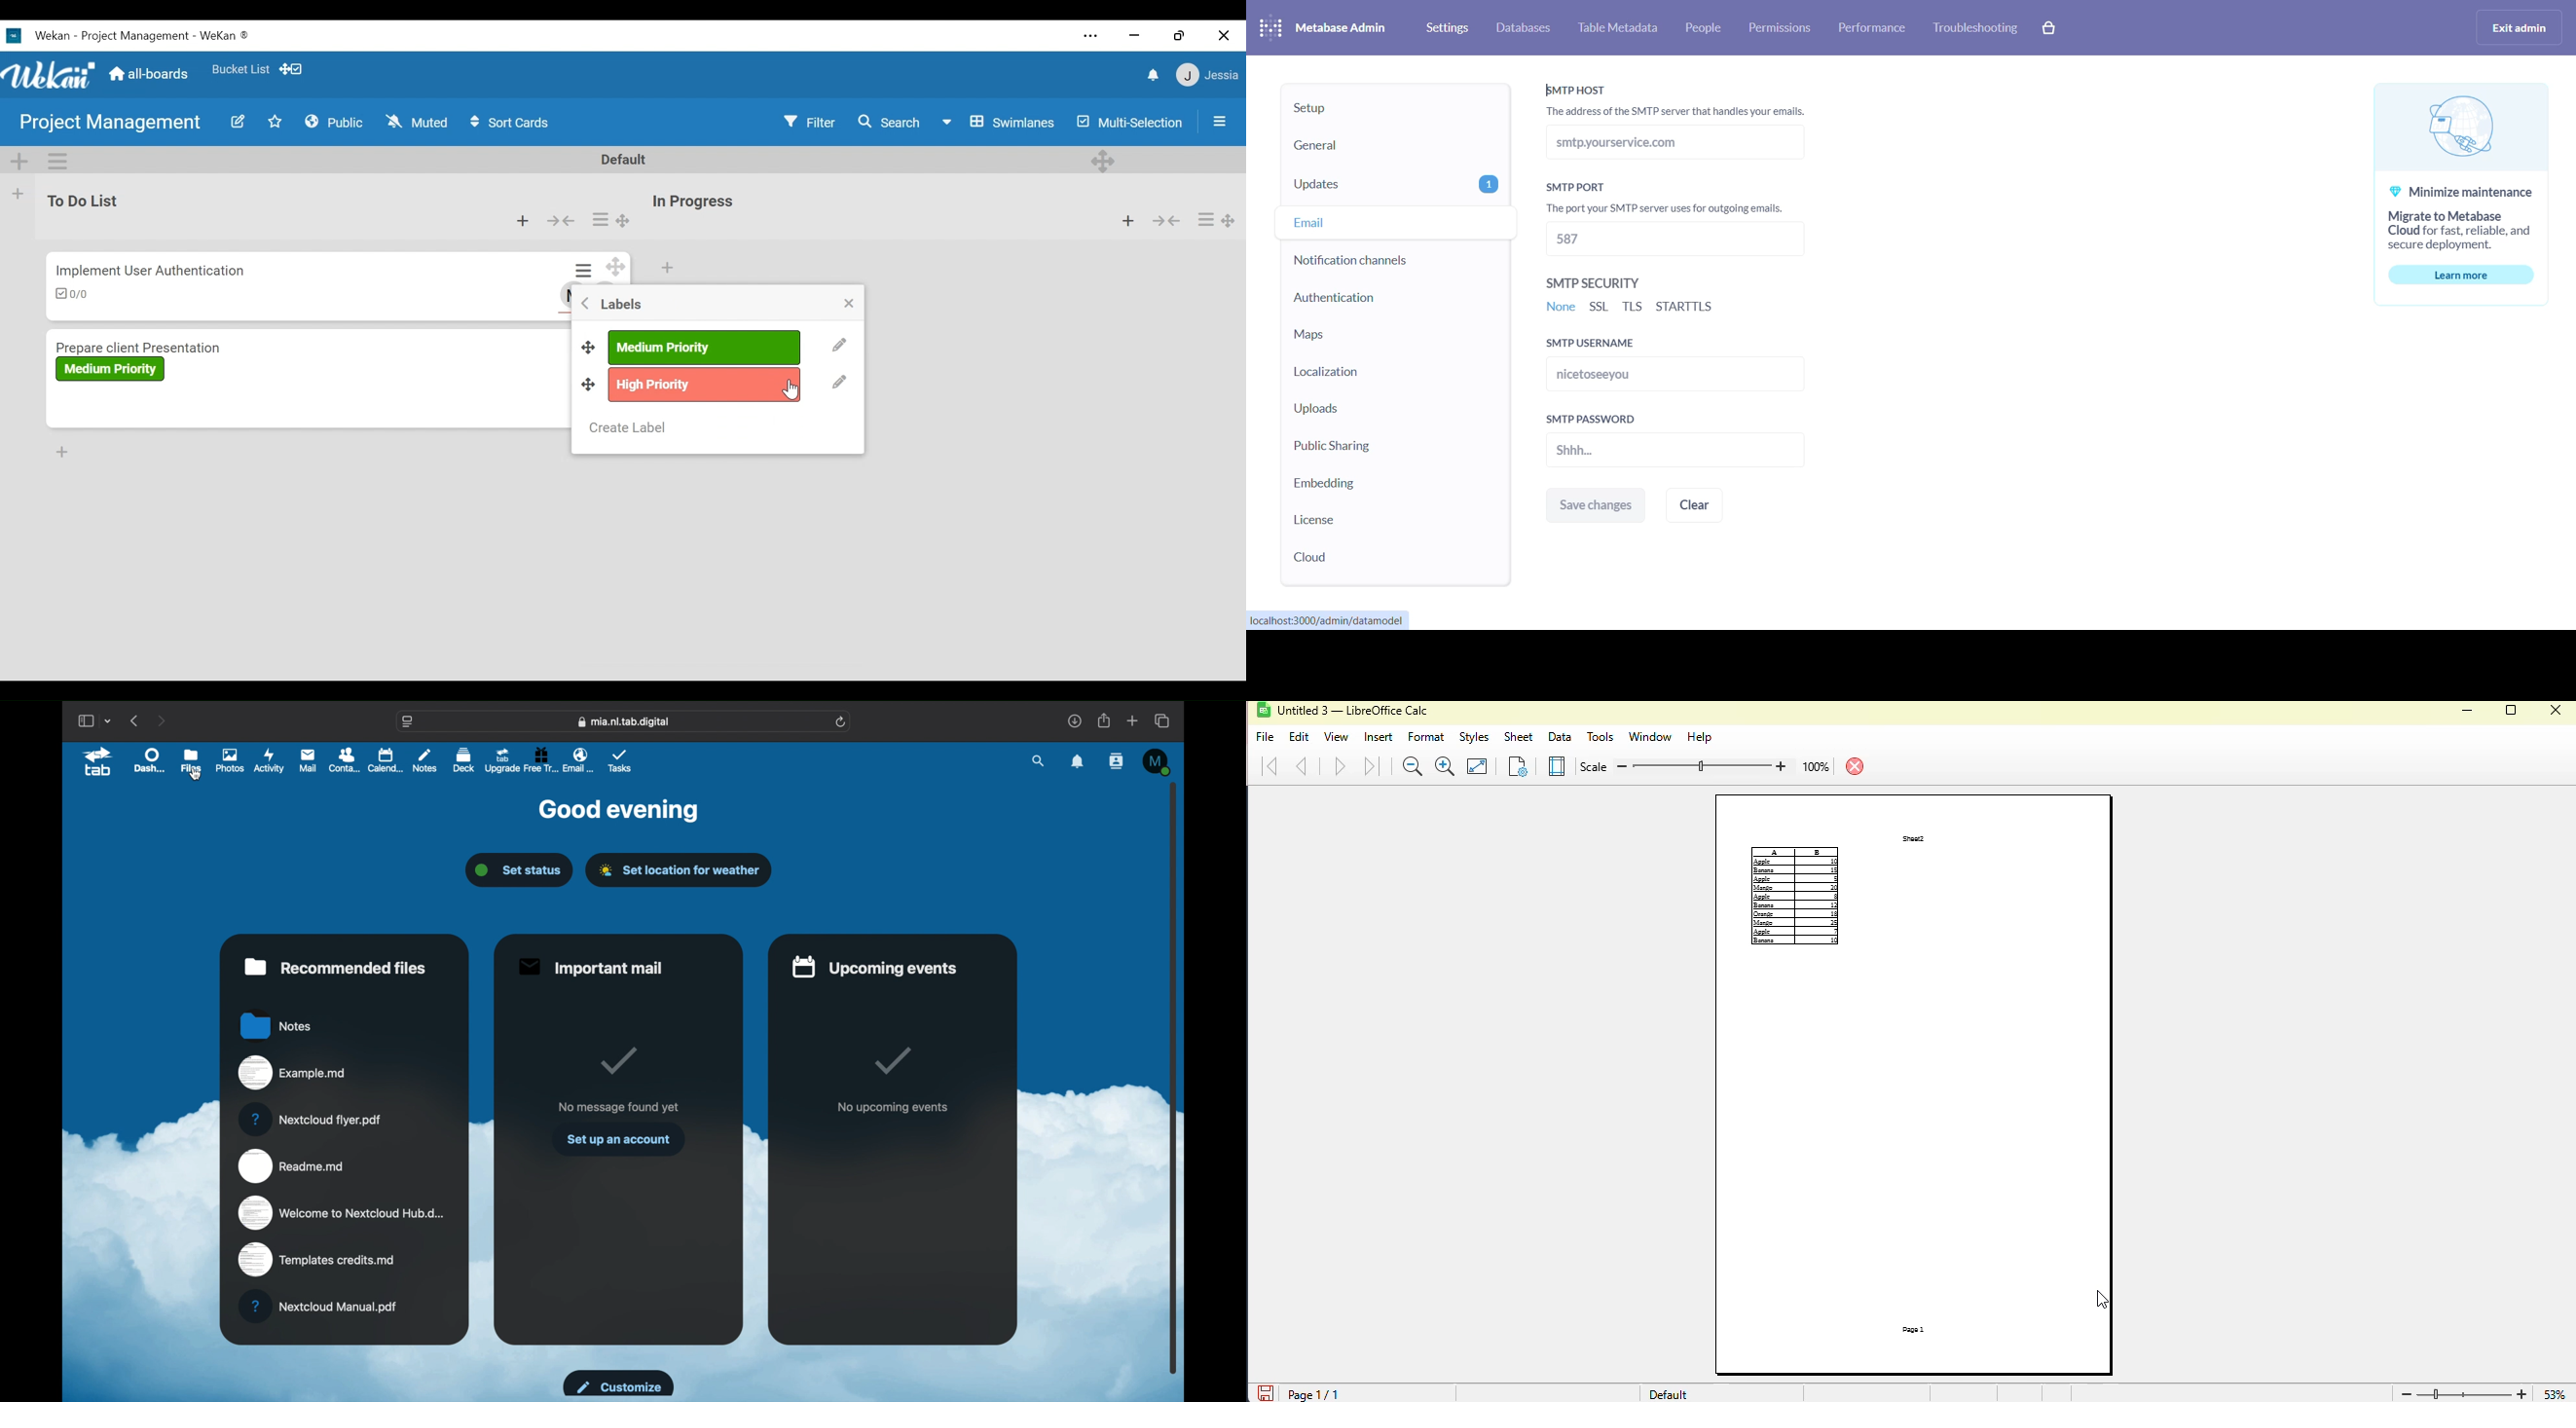 This screenshot has width=2576, height=1428. I want to click on STARTTLS, so click(1690, 308).